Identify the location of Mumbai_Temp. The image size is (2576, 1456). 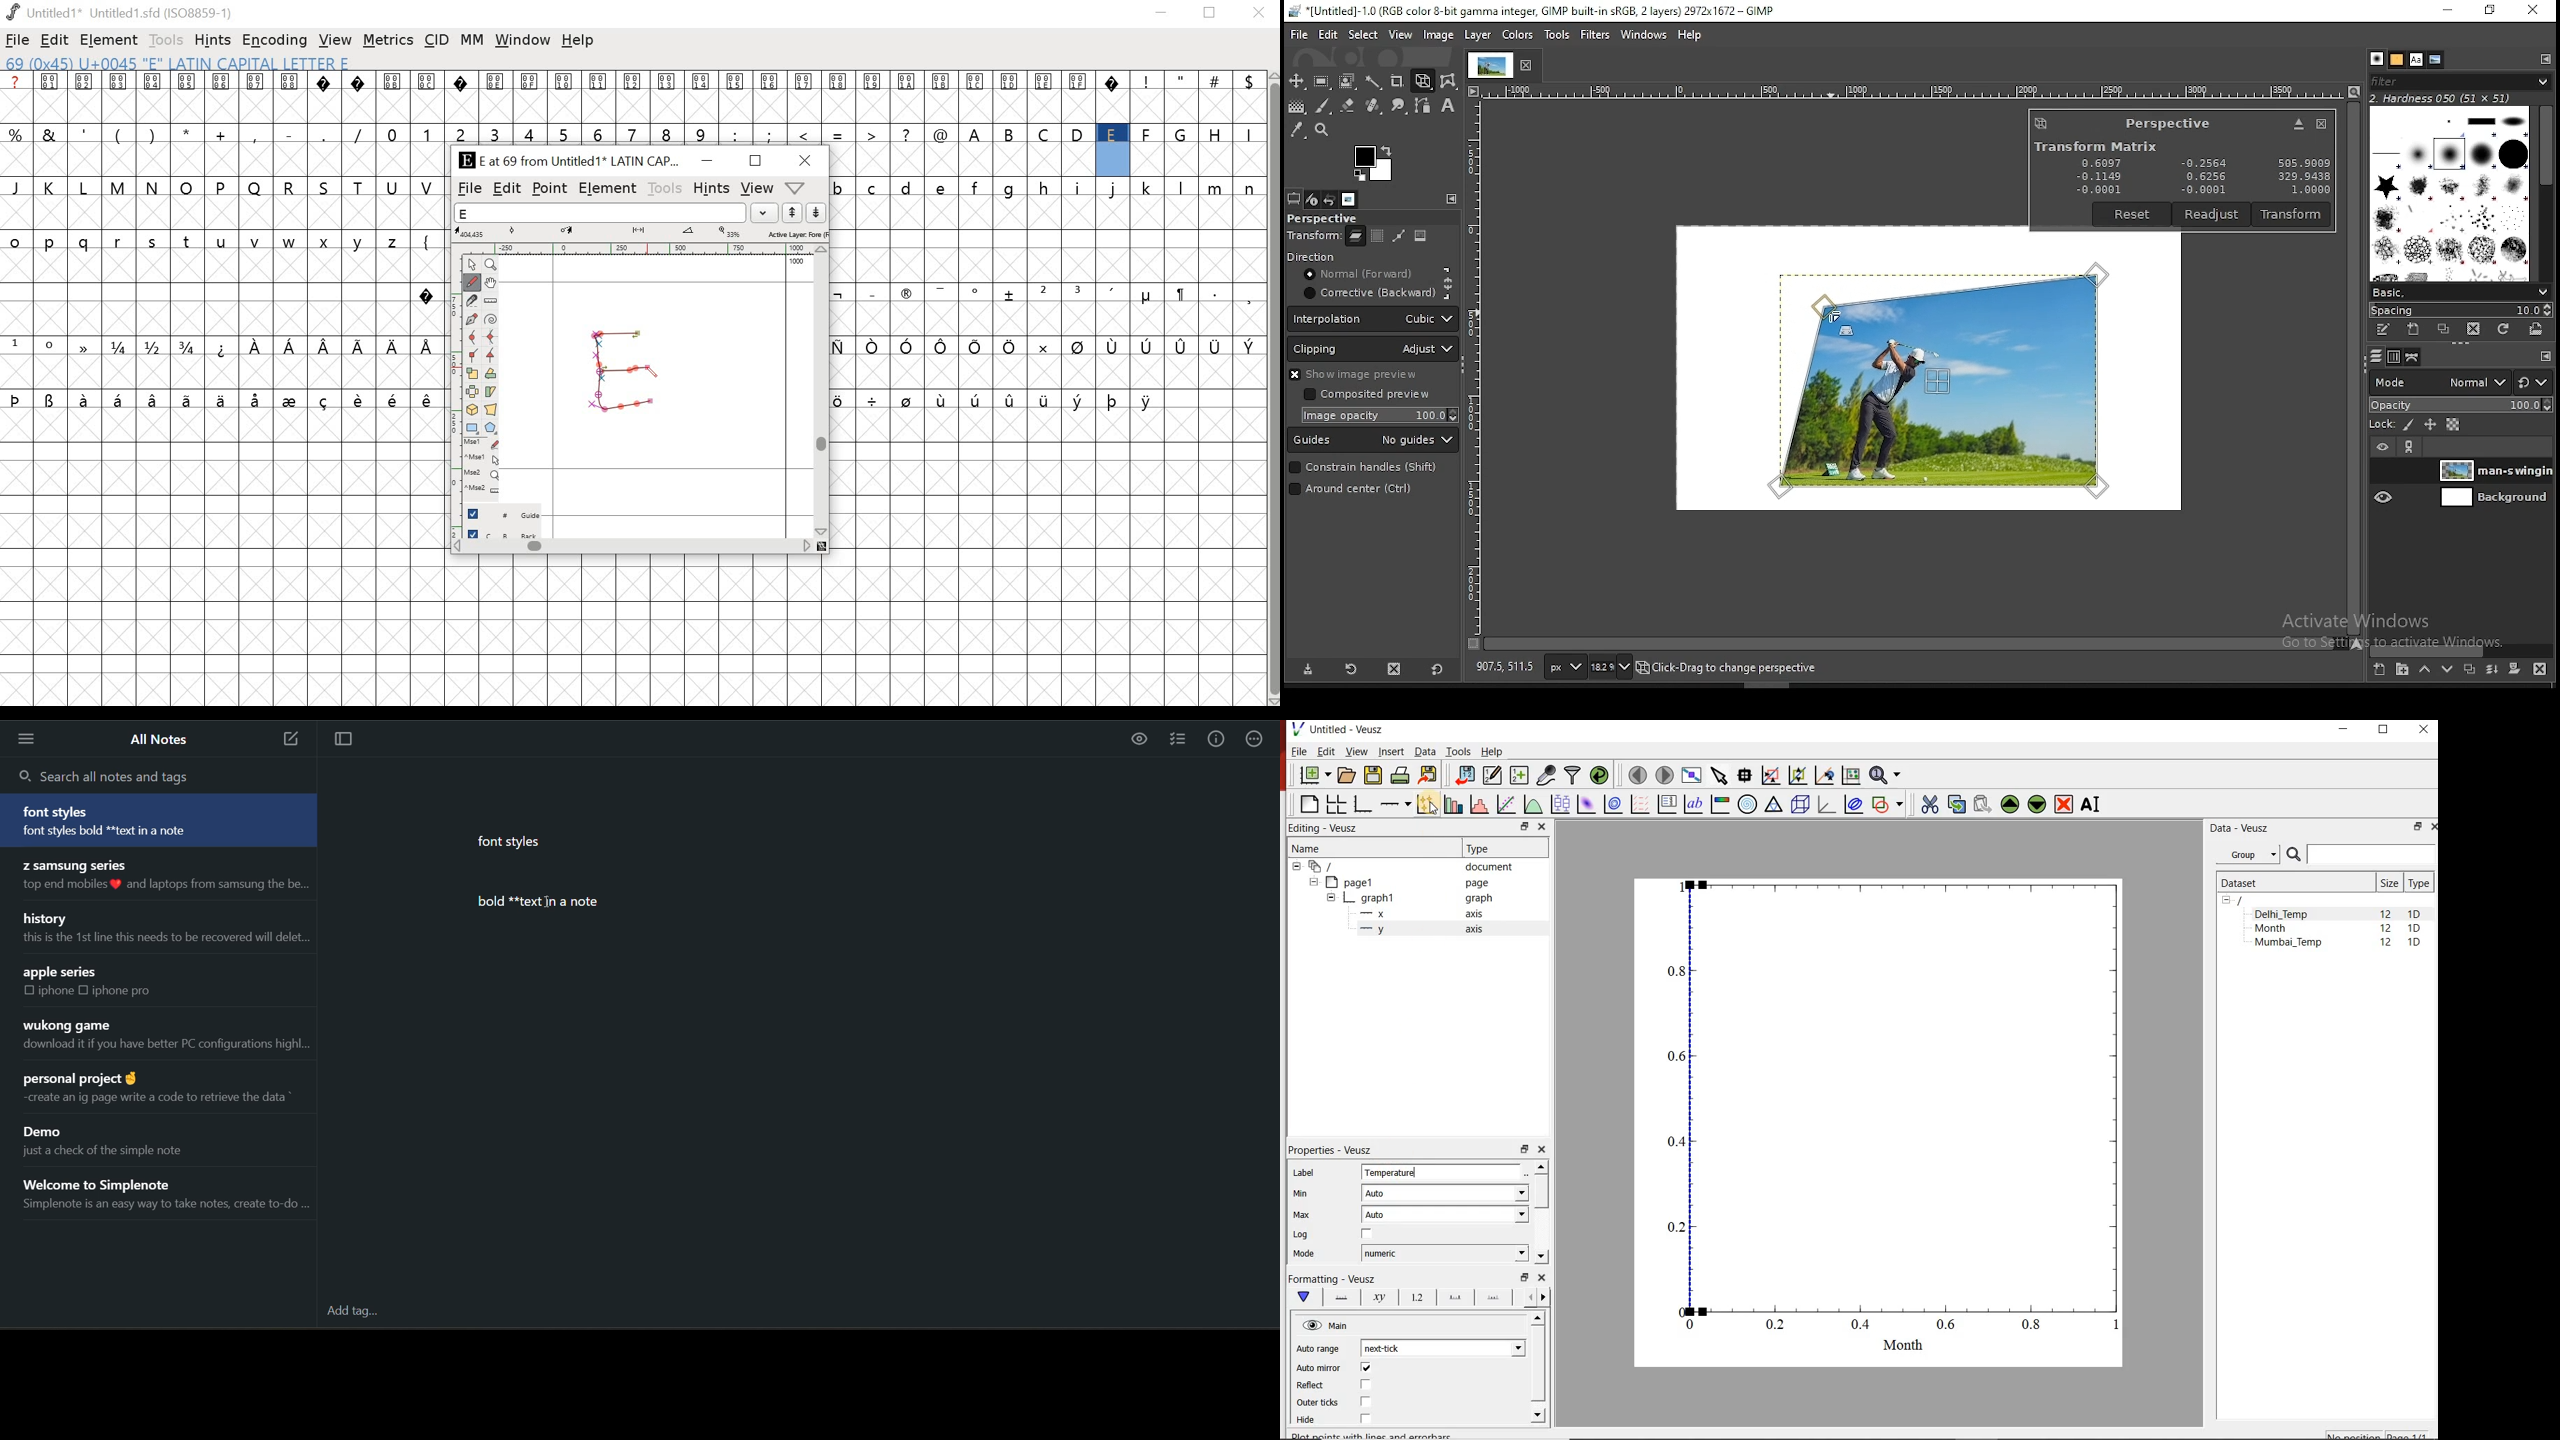
(2288, 943).